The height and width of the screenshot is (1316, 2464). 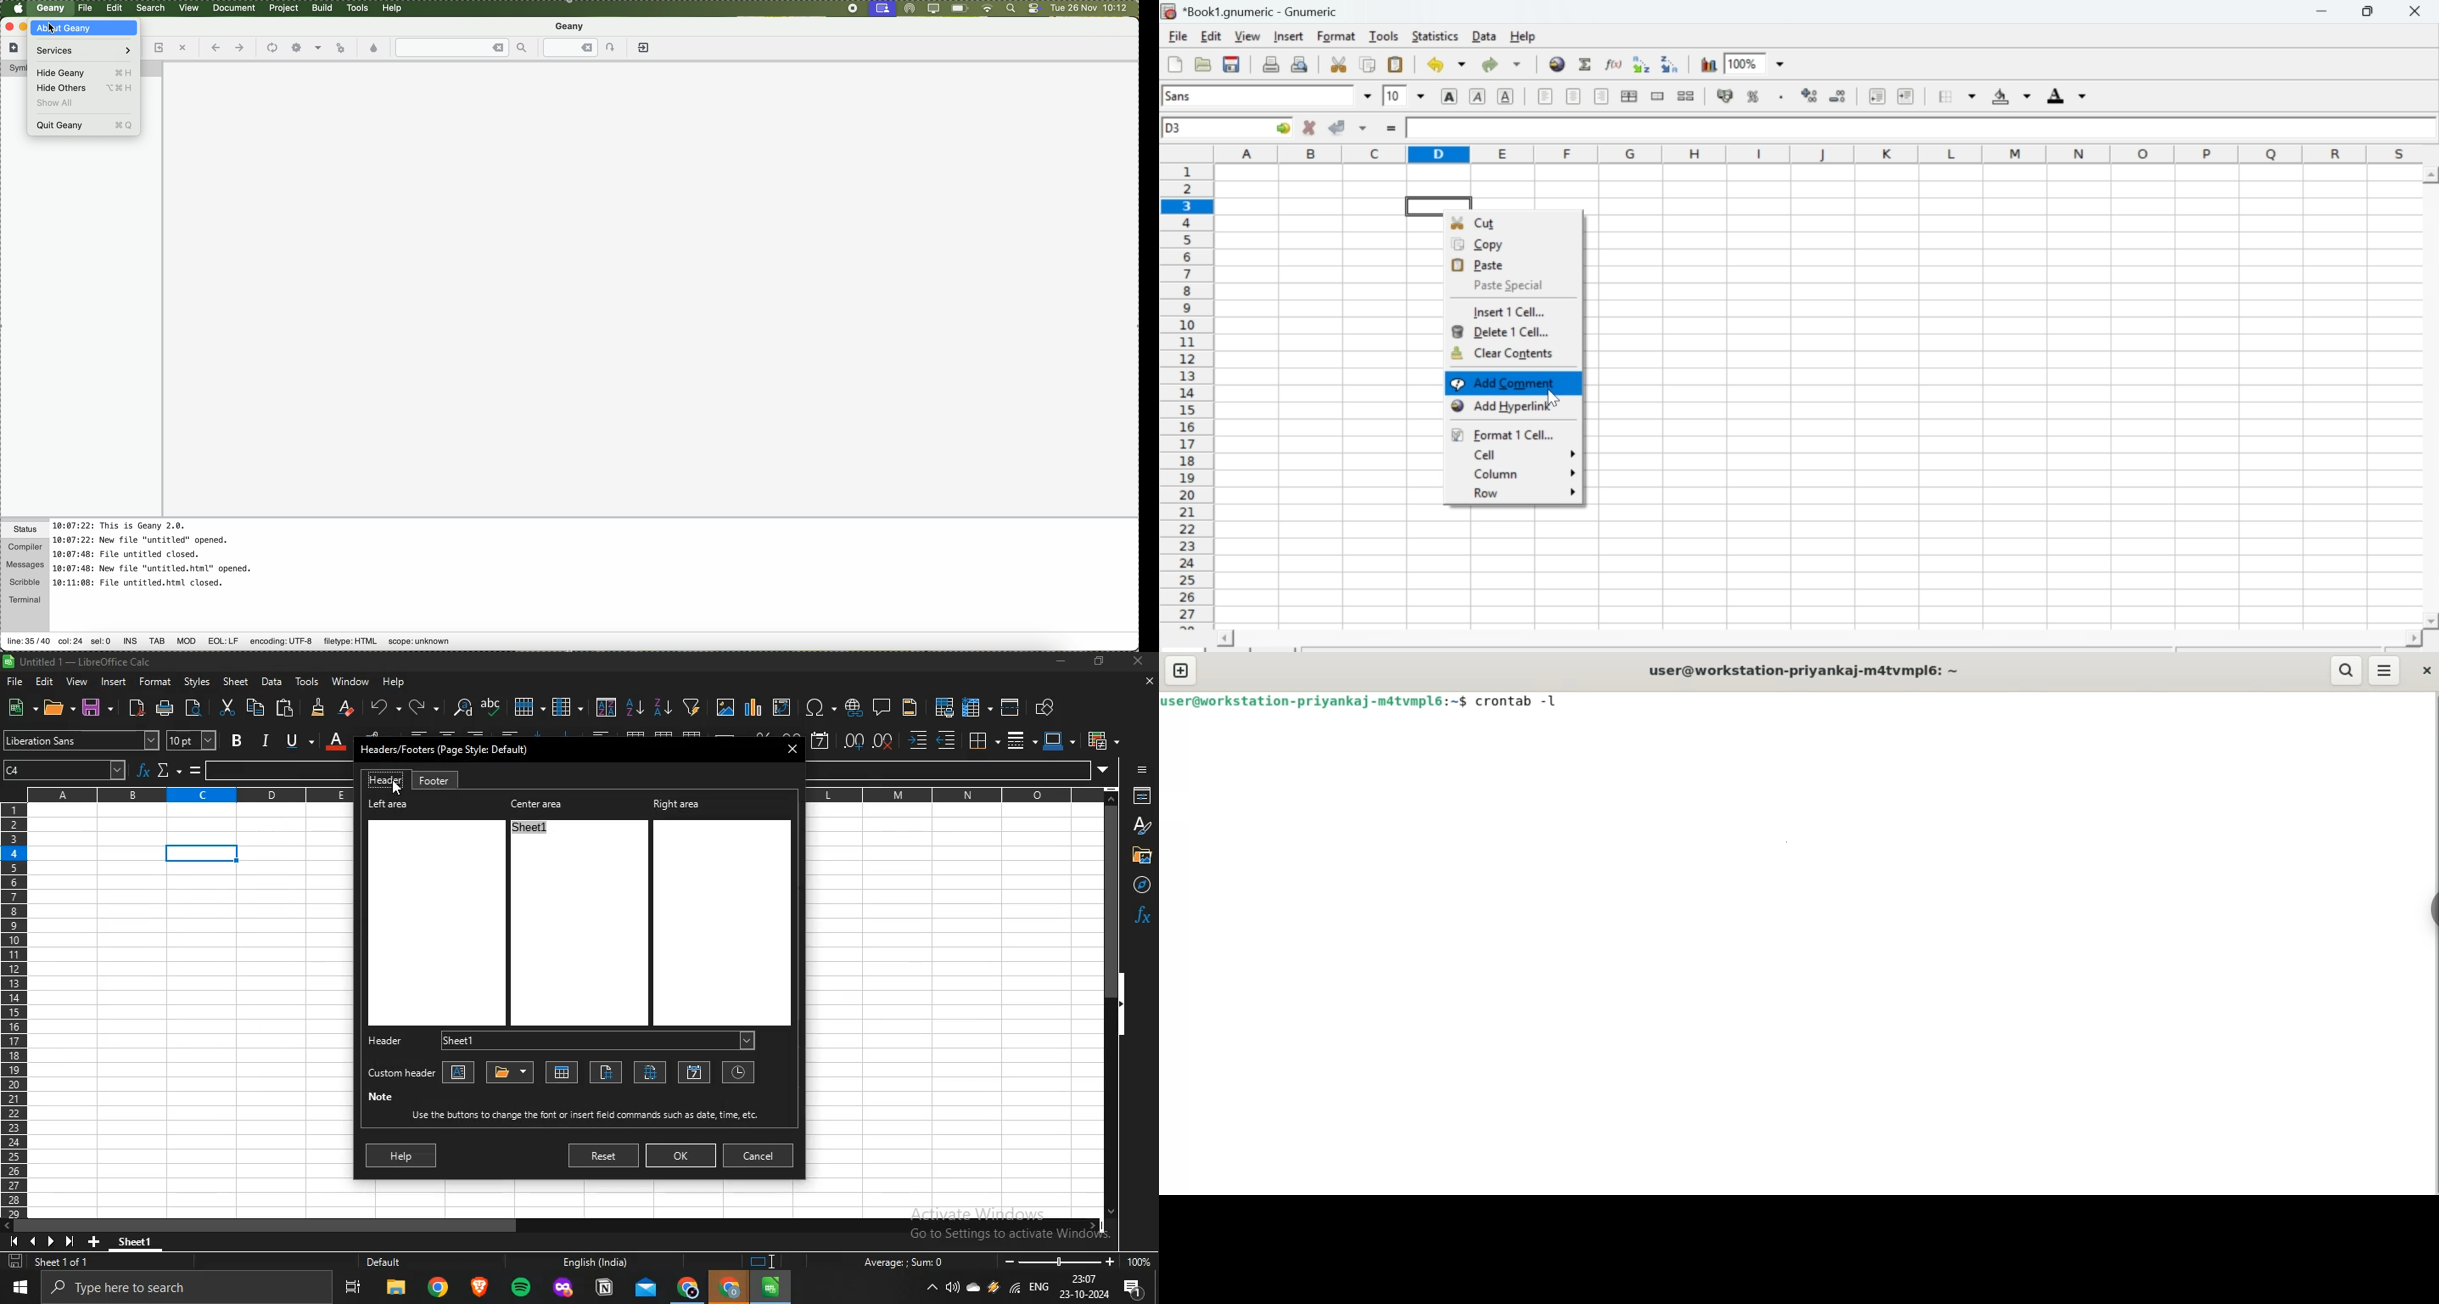 What do you see at coordinates (1505, 285) in the screenshot?
I see `Paste Special` at bounding box center [1505, 285].